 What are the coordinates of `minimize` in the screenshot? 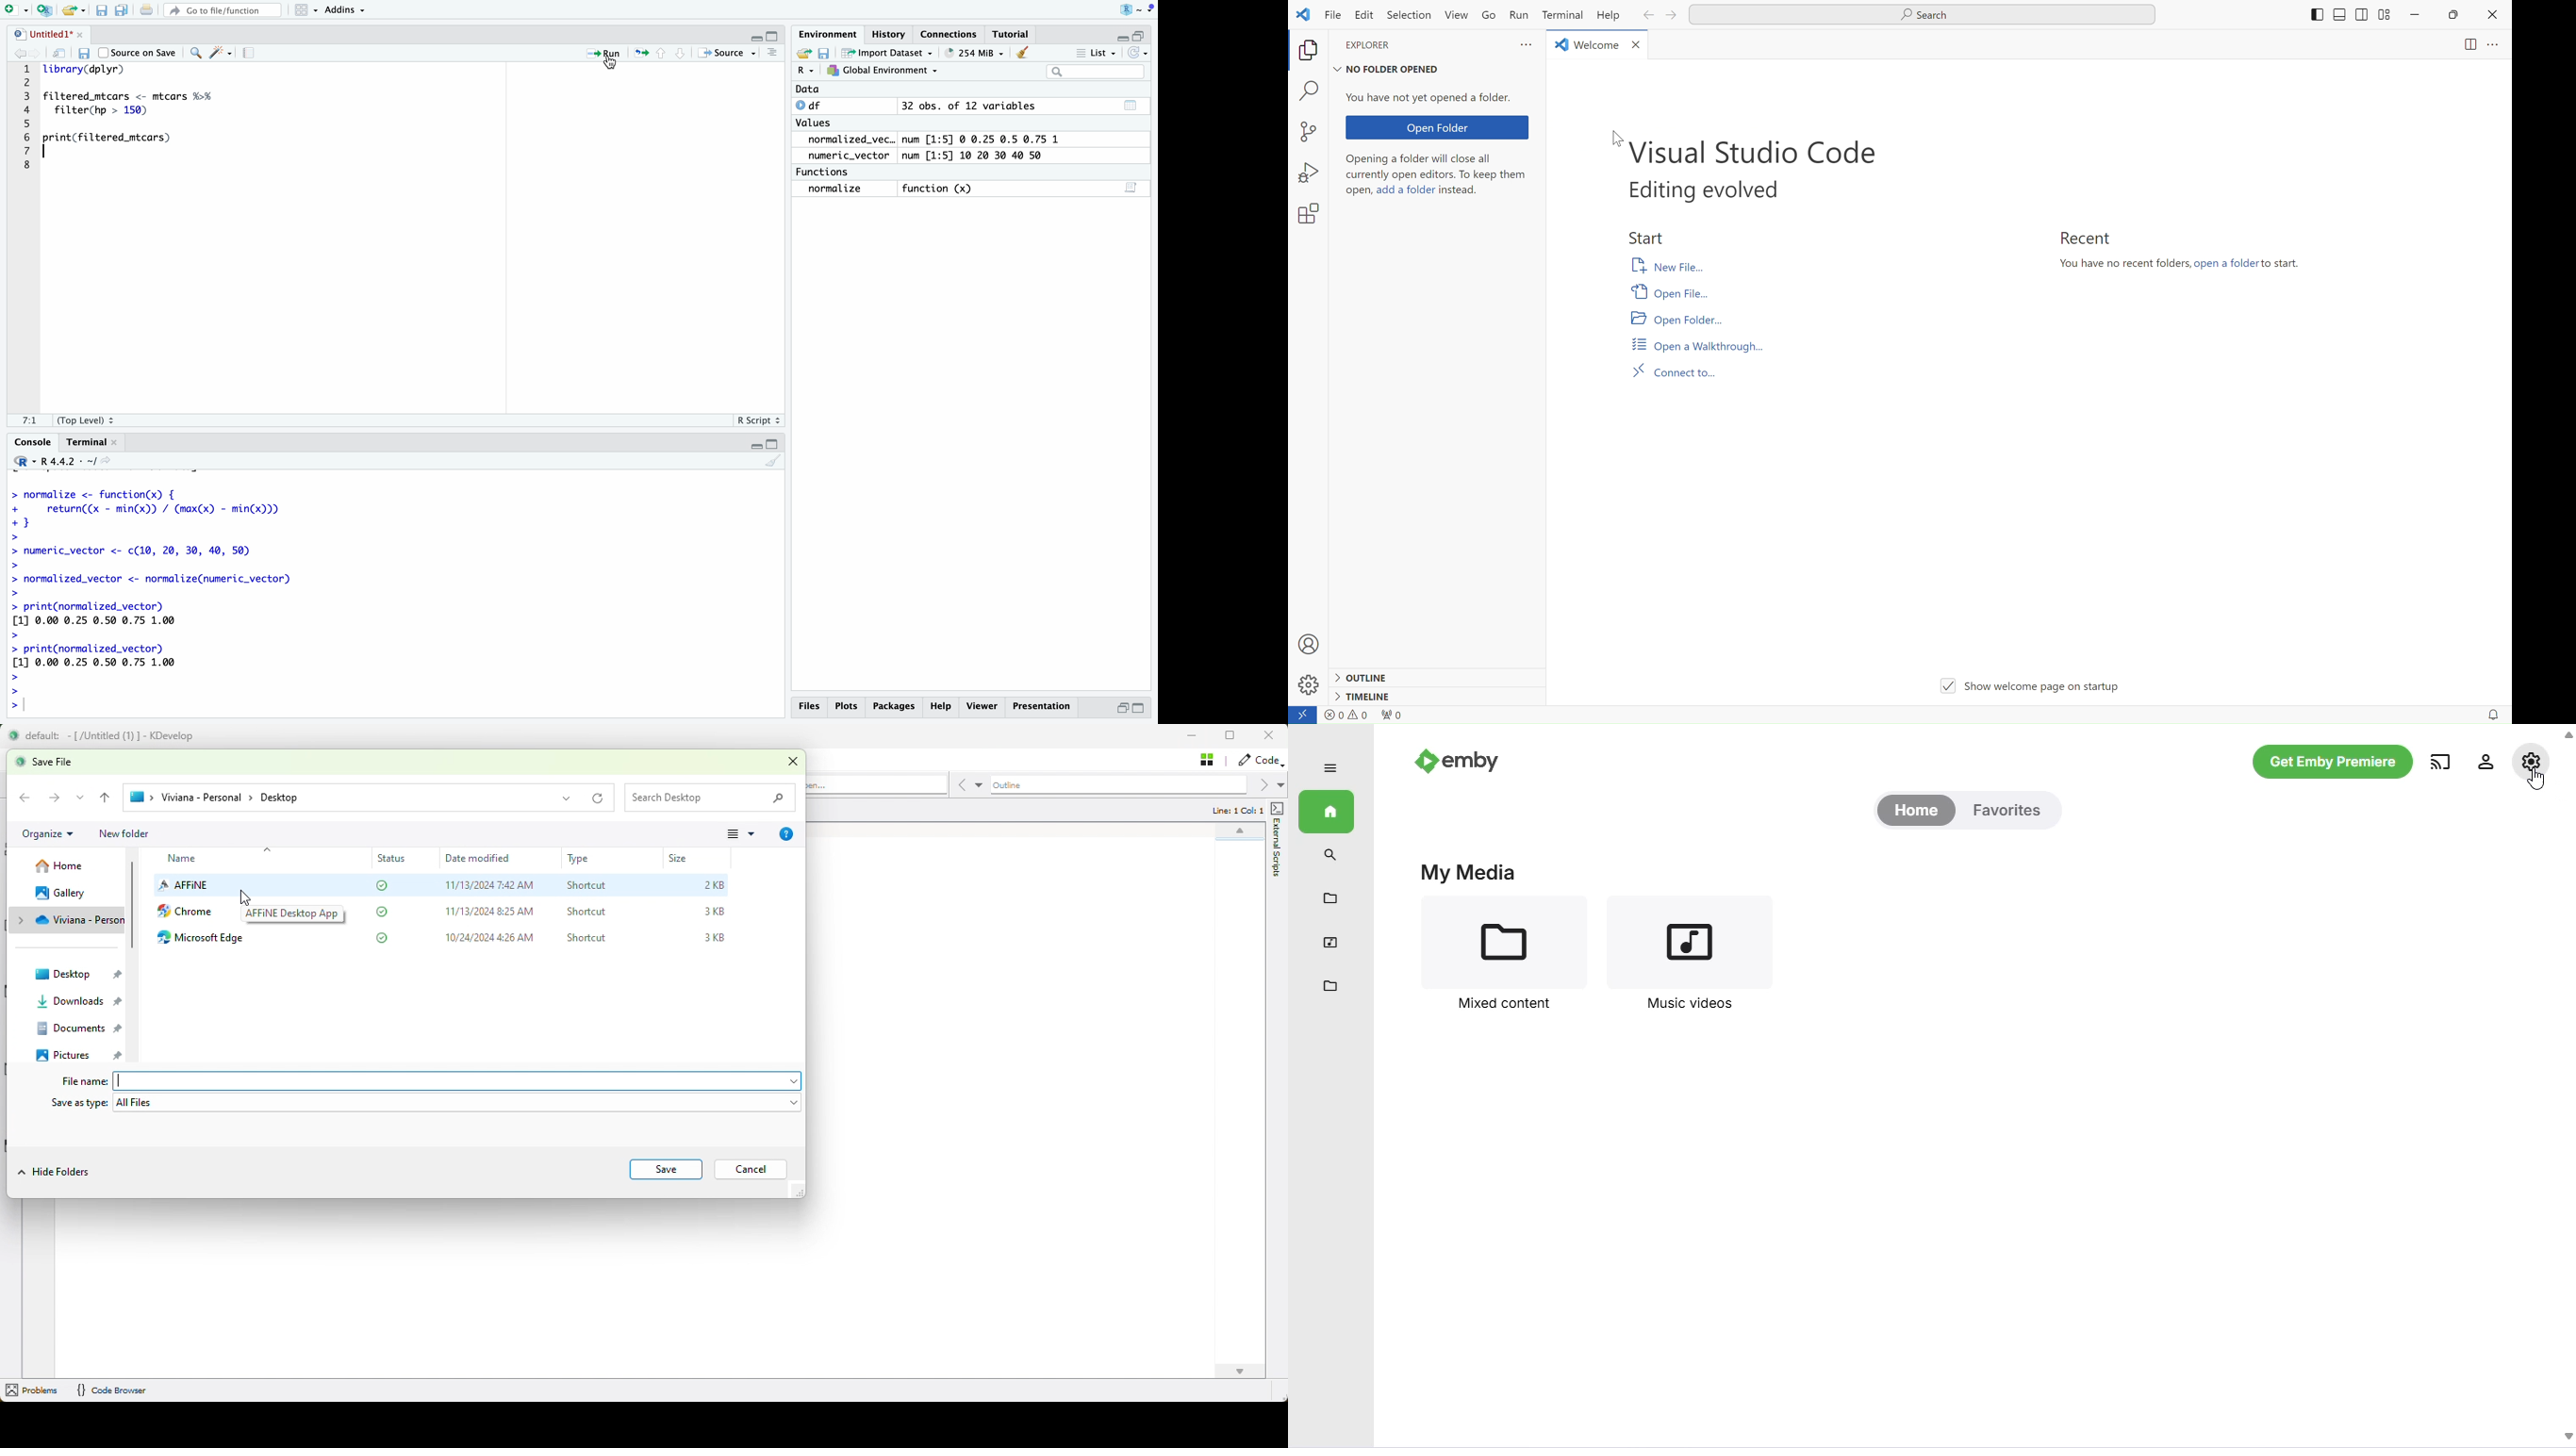 It's located at (756, 445).